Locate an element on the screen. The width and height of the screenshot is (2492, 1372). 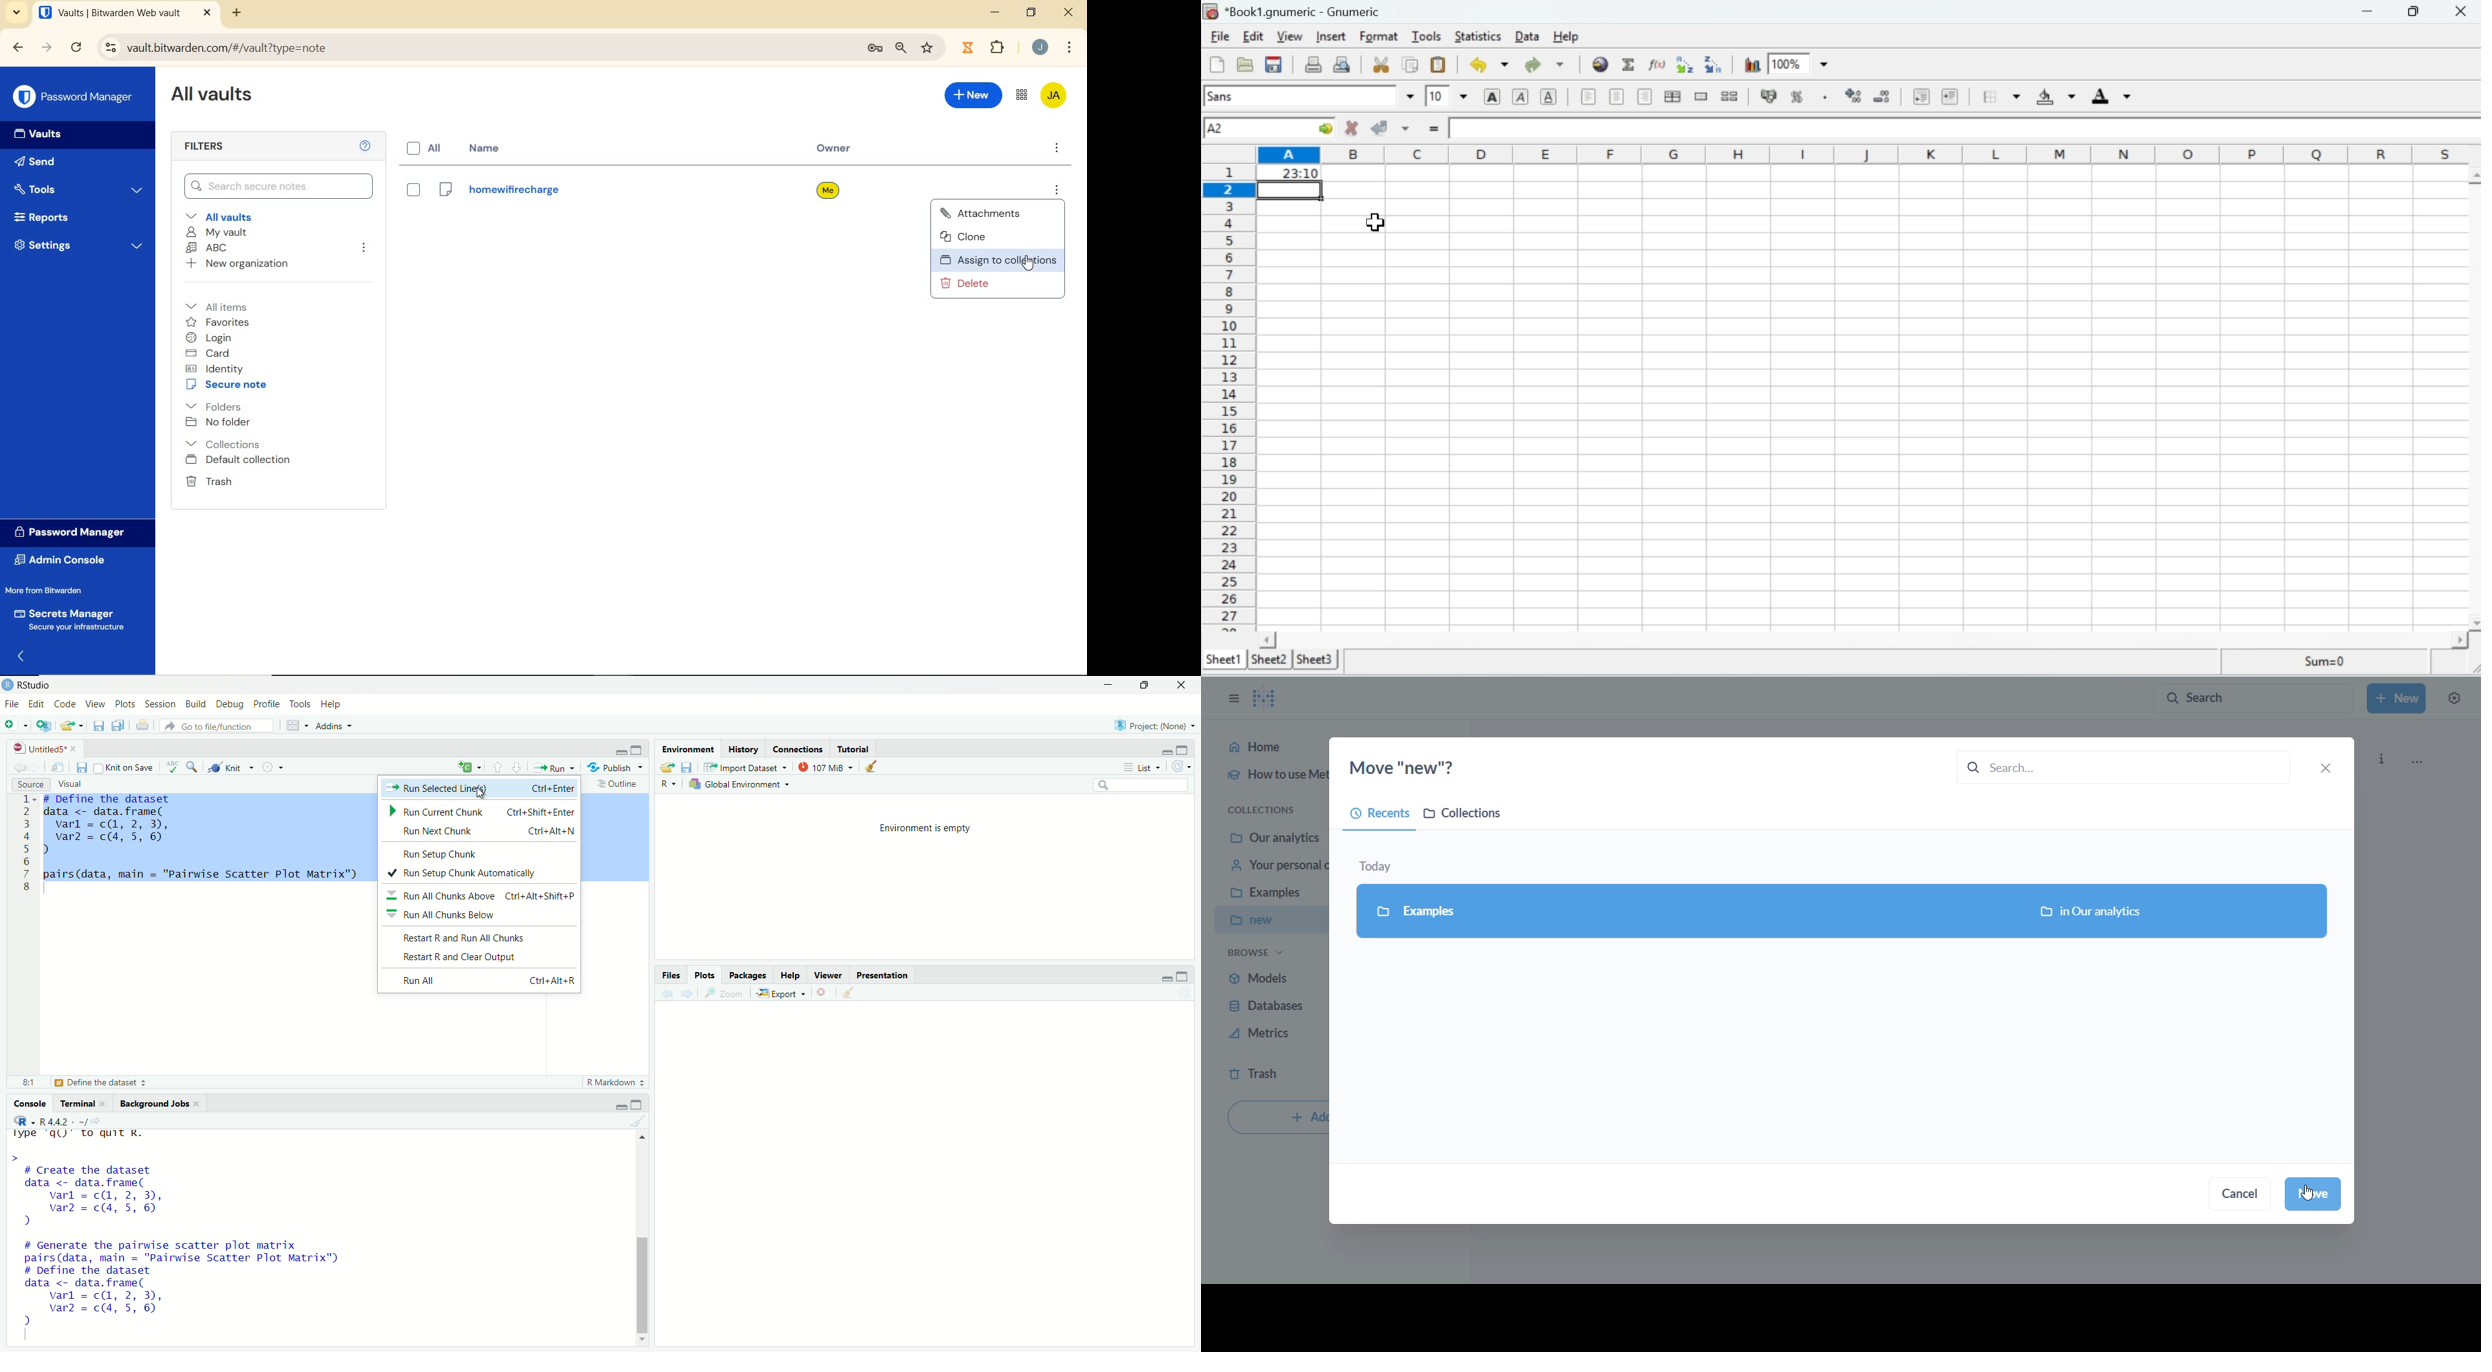
Help is located at coordinates (330, 702).